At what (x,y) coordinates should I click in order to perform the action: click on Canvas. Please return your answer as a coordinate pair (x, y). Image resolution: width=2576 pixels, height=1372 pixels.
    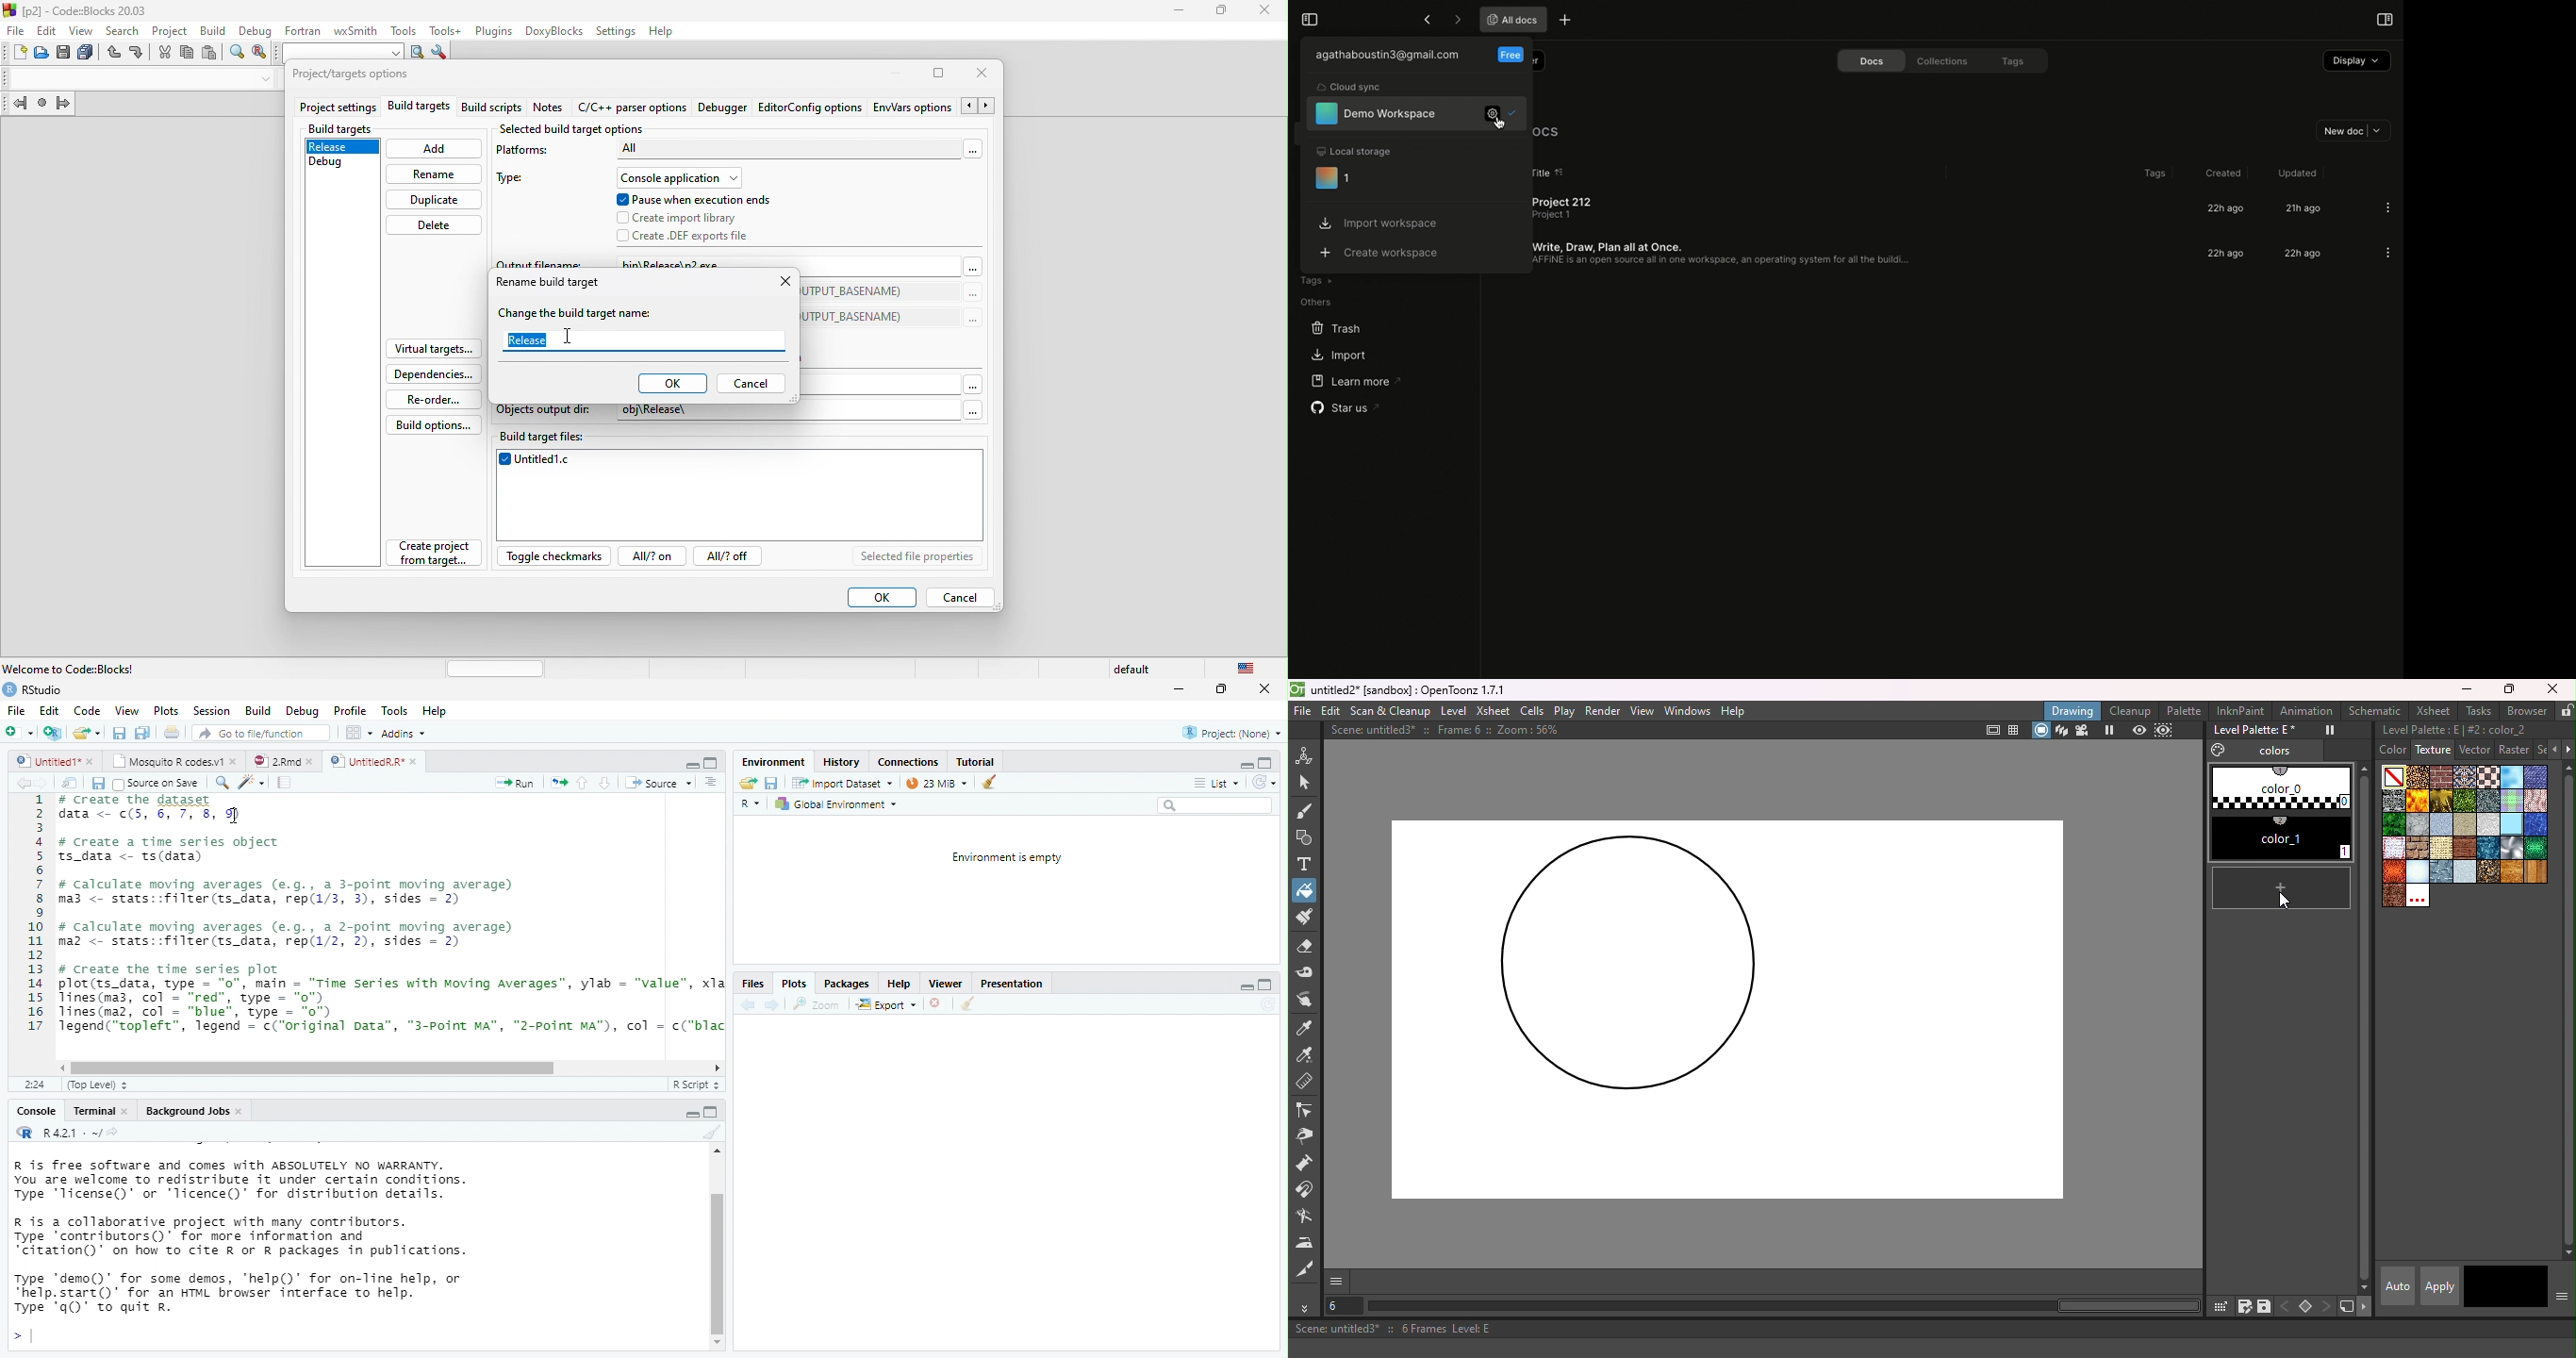
    Looking at the image, I should click on (1725, 1008).